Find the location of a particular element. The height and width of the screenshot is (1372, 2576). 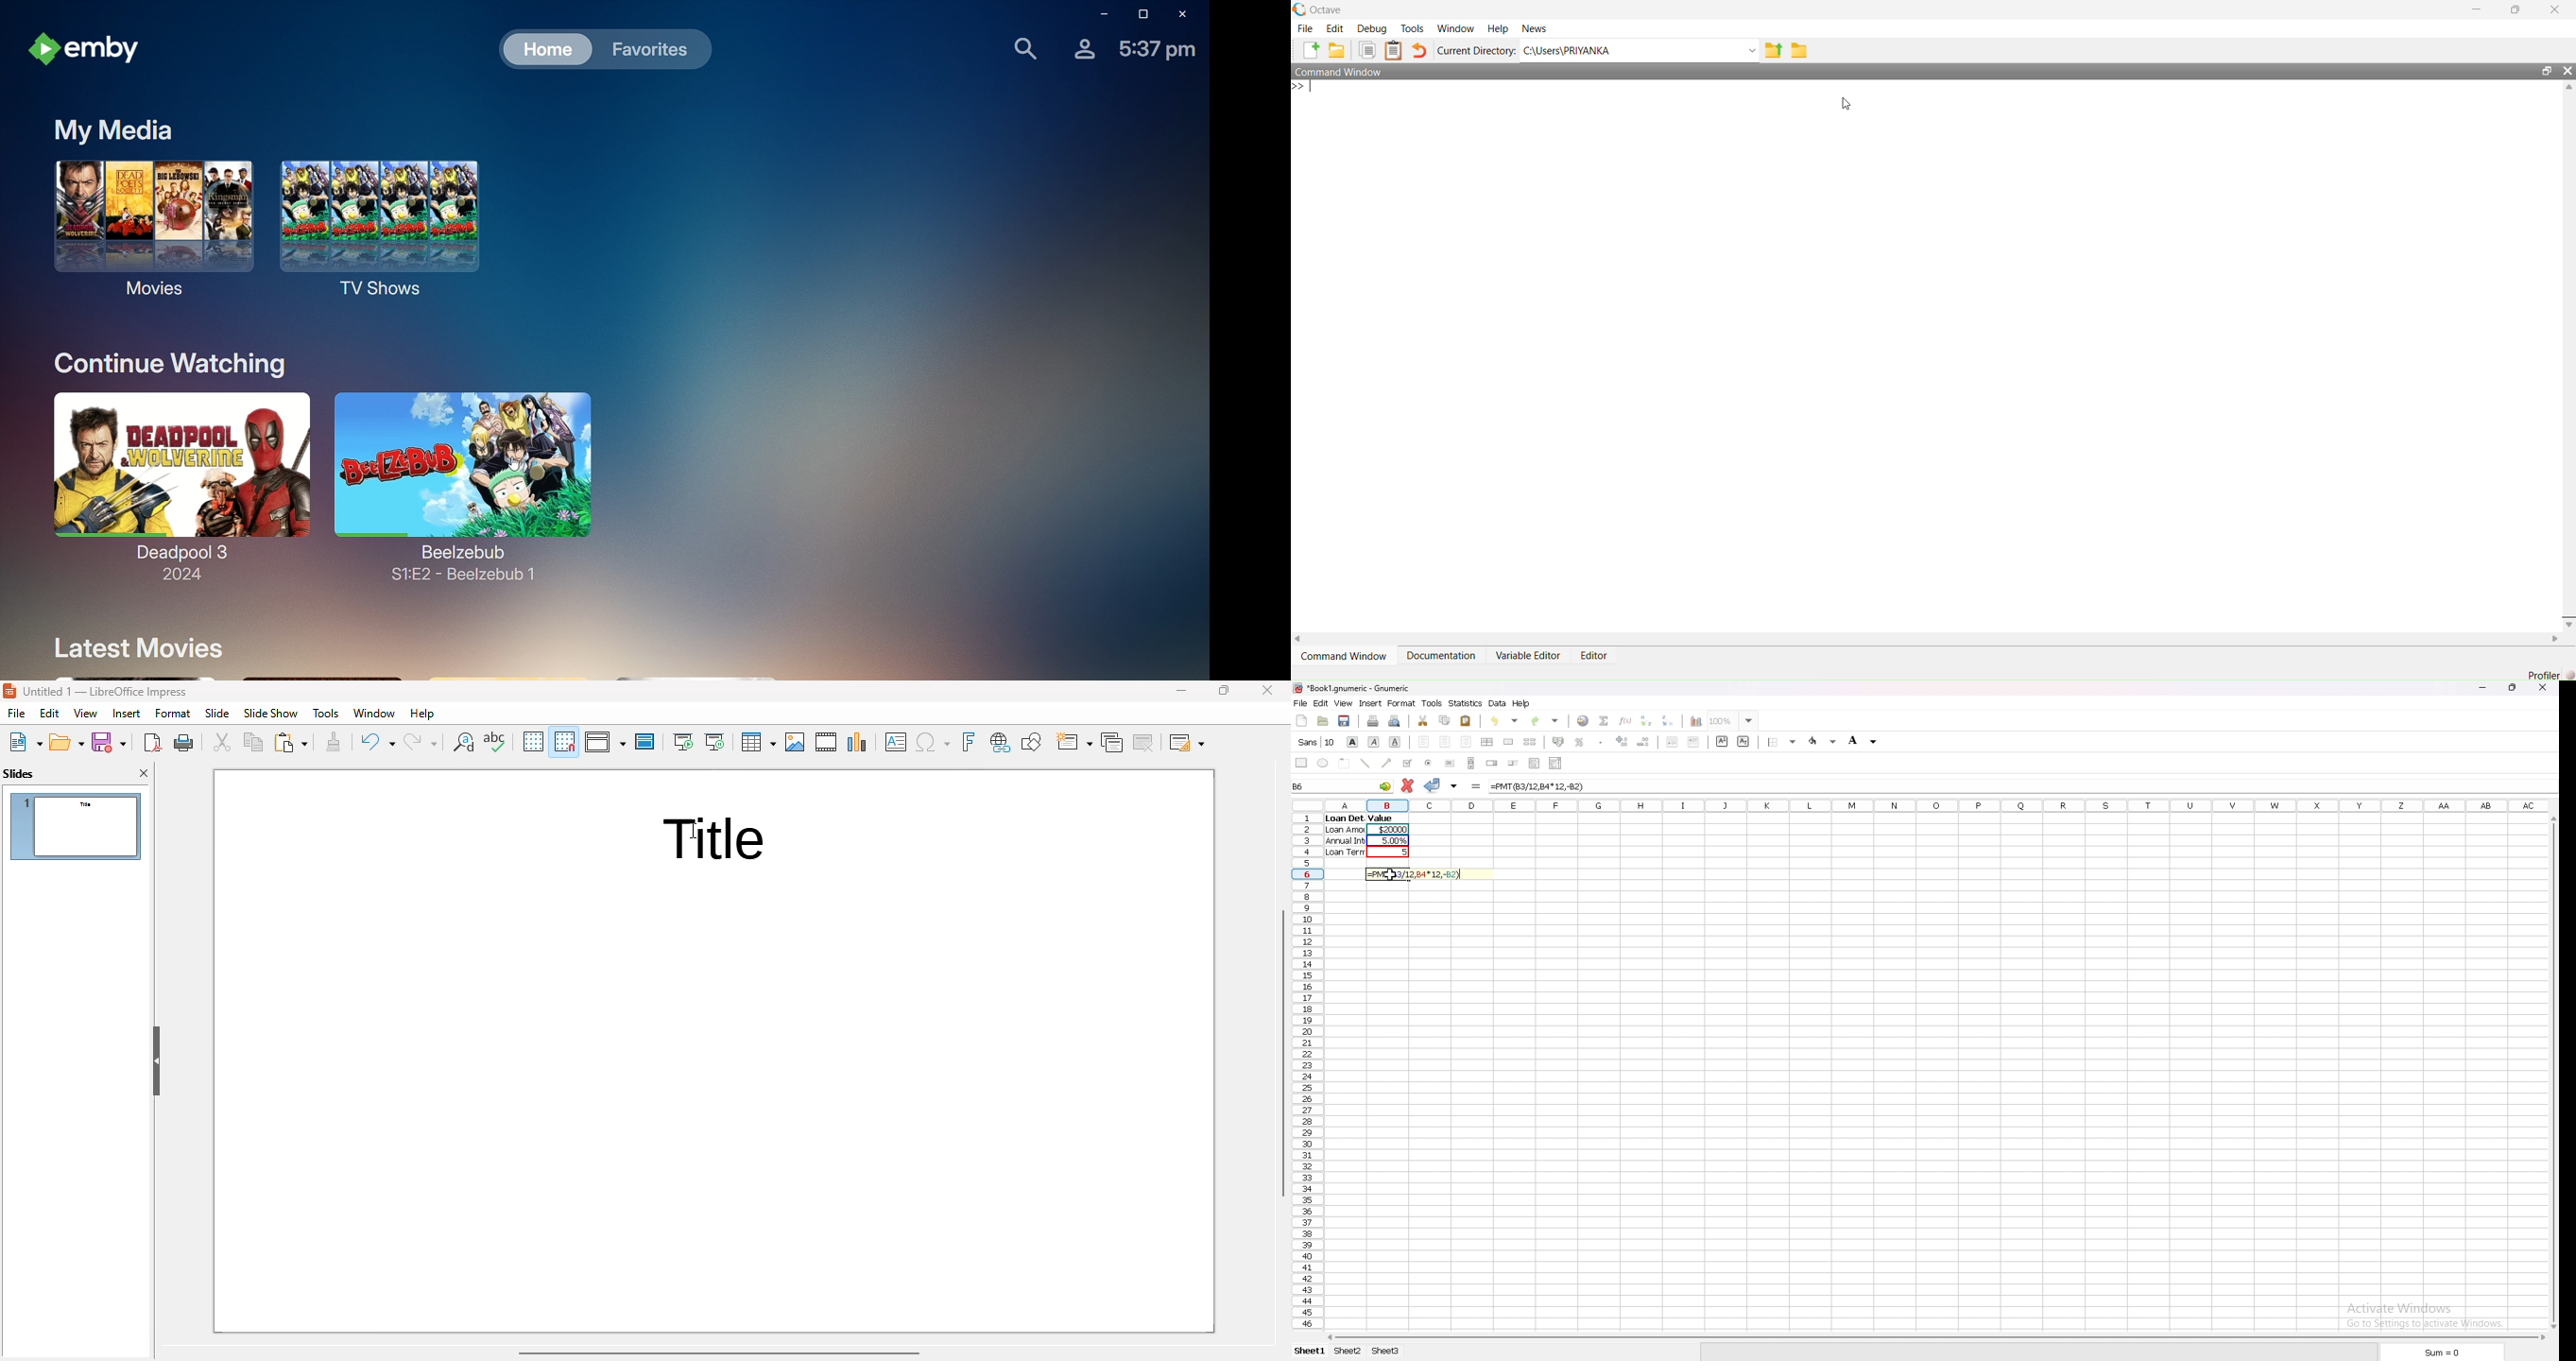

cancel change is located at coordinates (1408, 785).